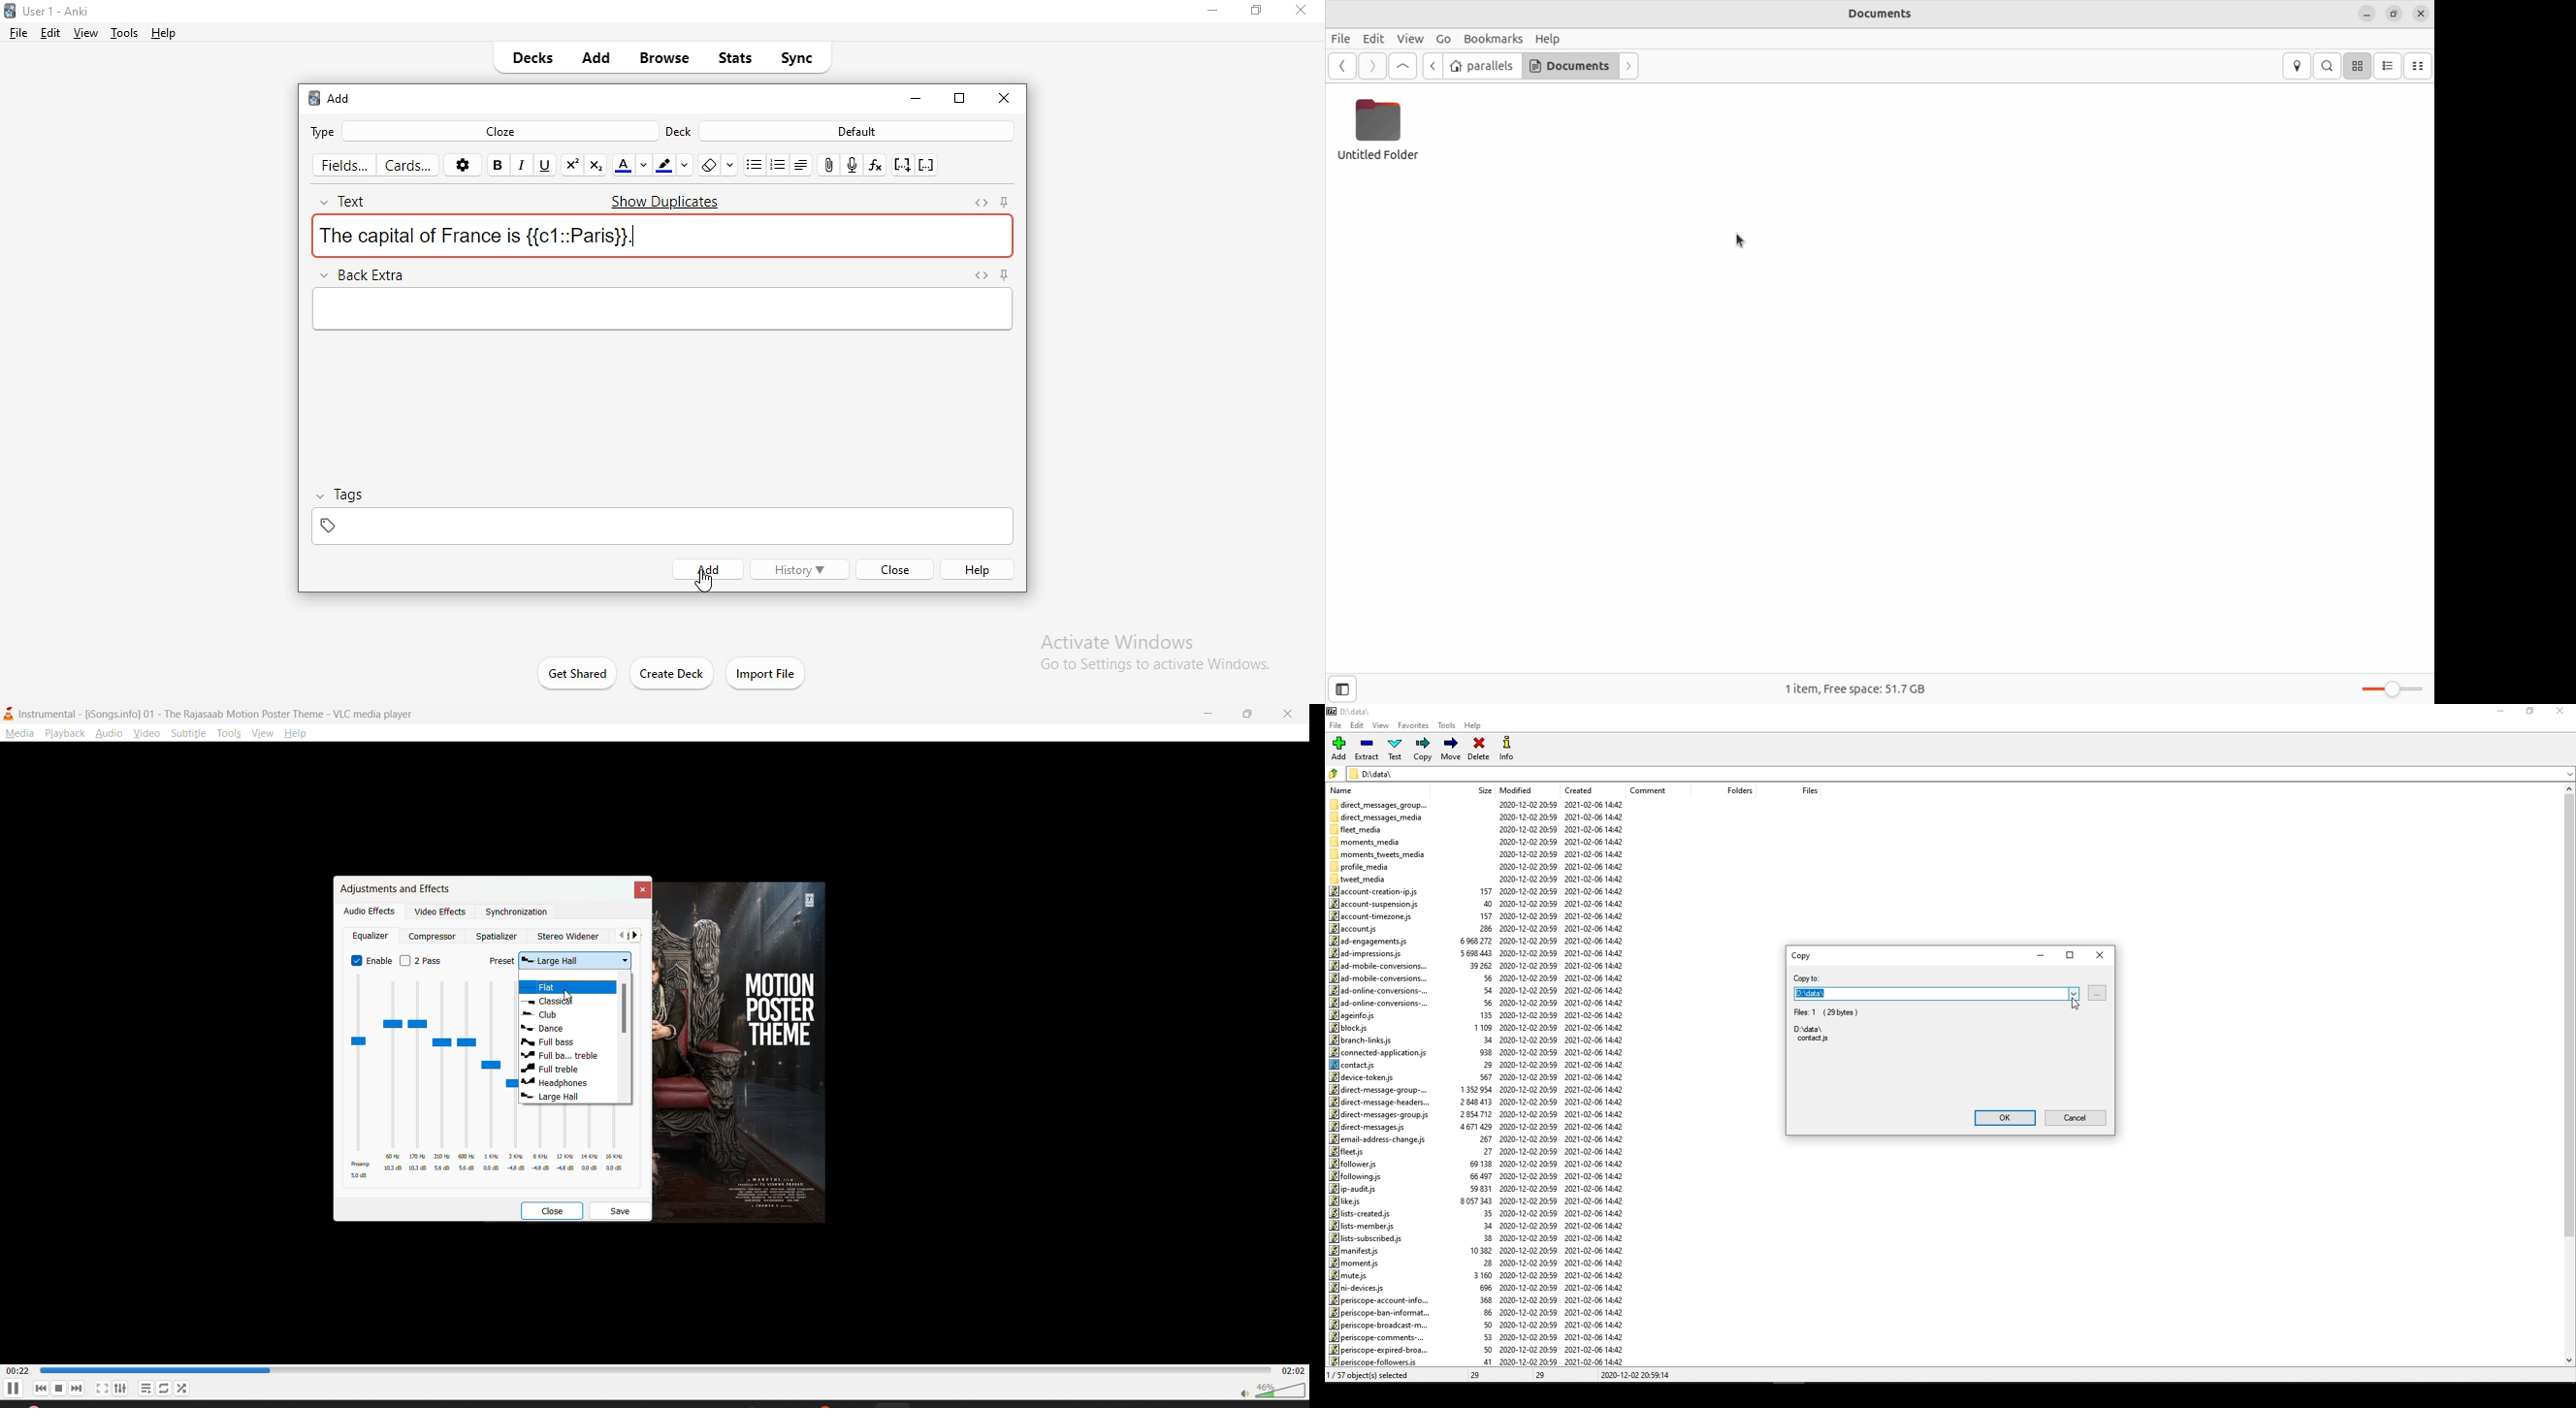  What do you see at coordinates (1342, 748) in the screenshot?
I see `Add` at bounding box center [1342, 748].